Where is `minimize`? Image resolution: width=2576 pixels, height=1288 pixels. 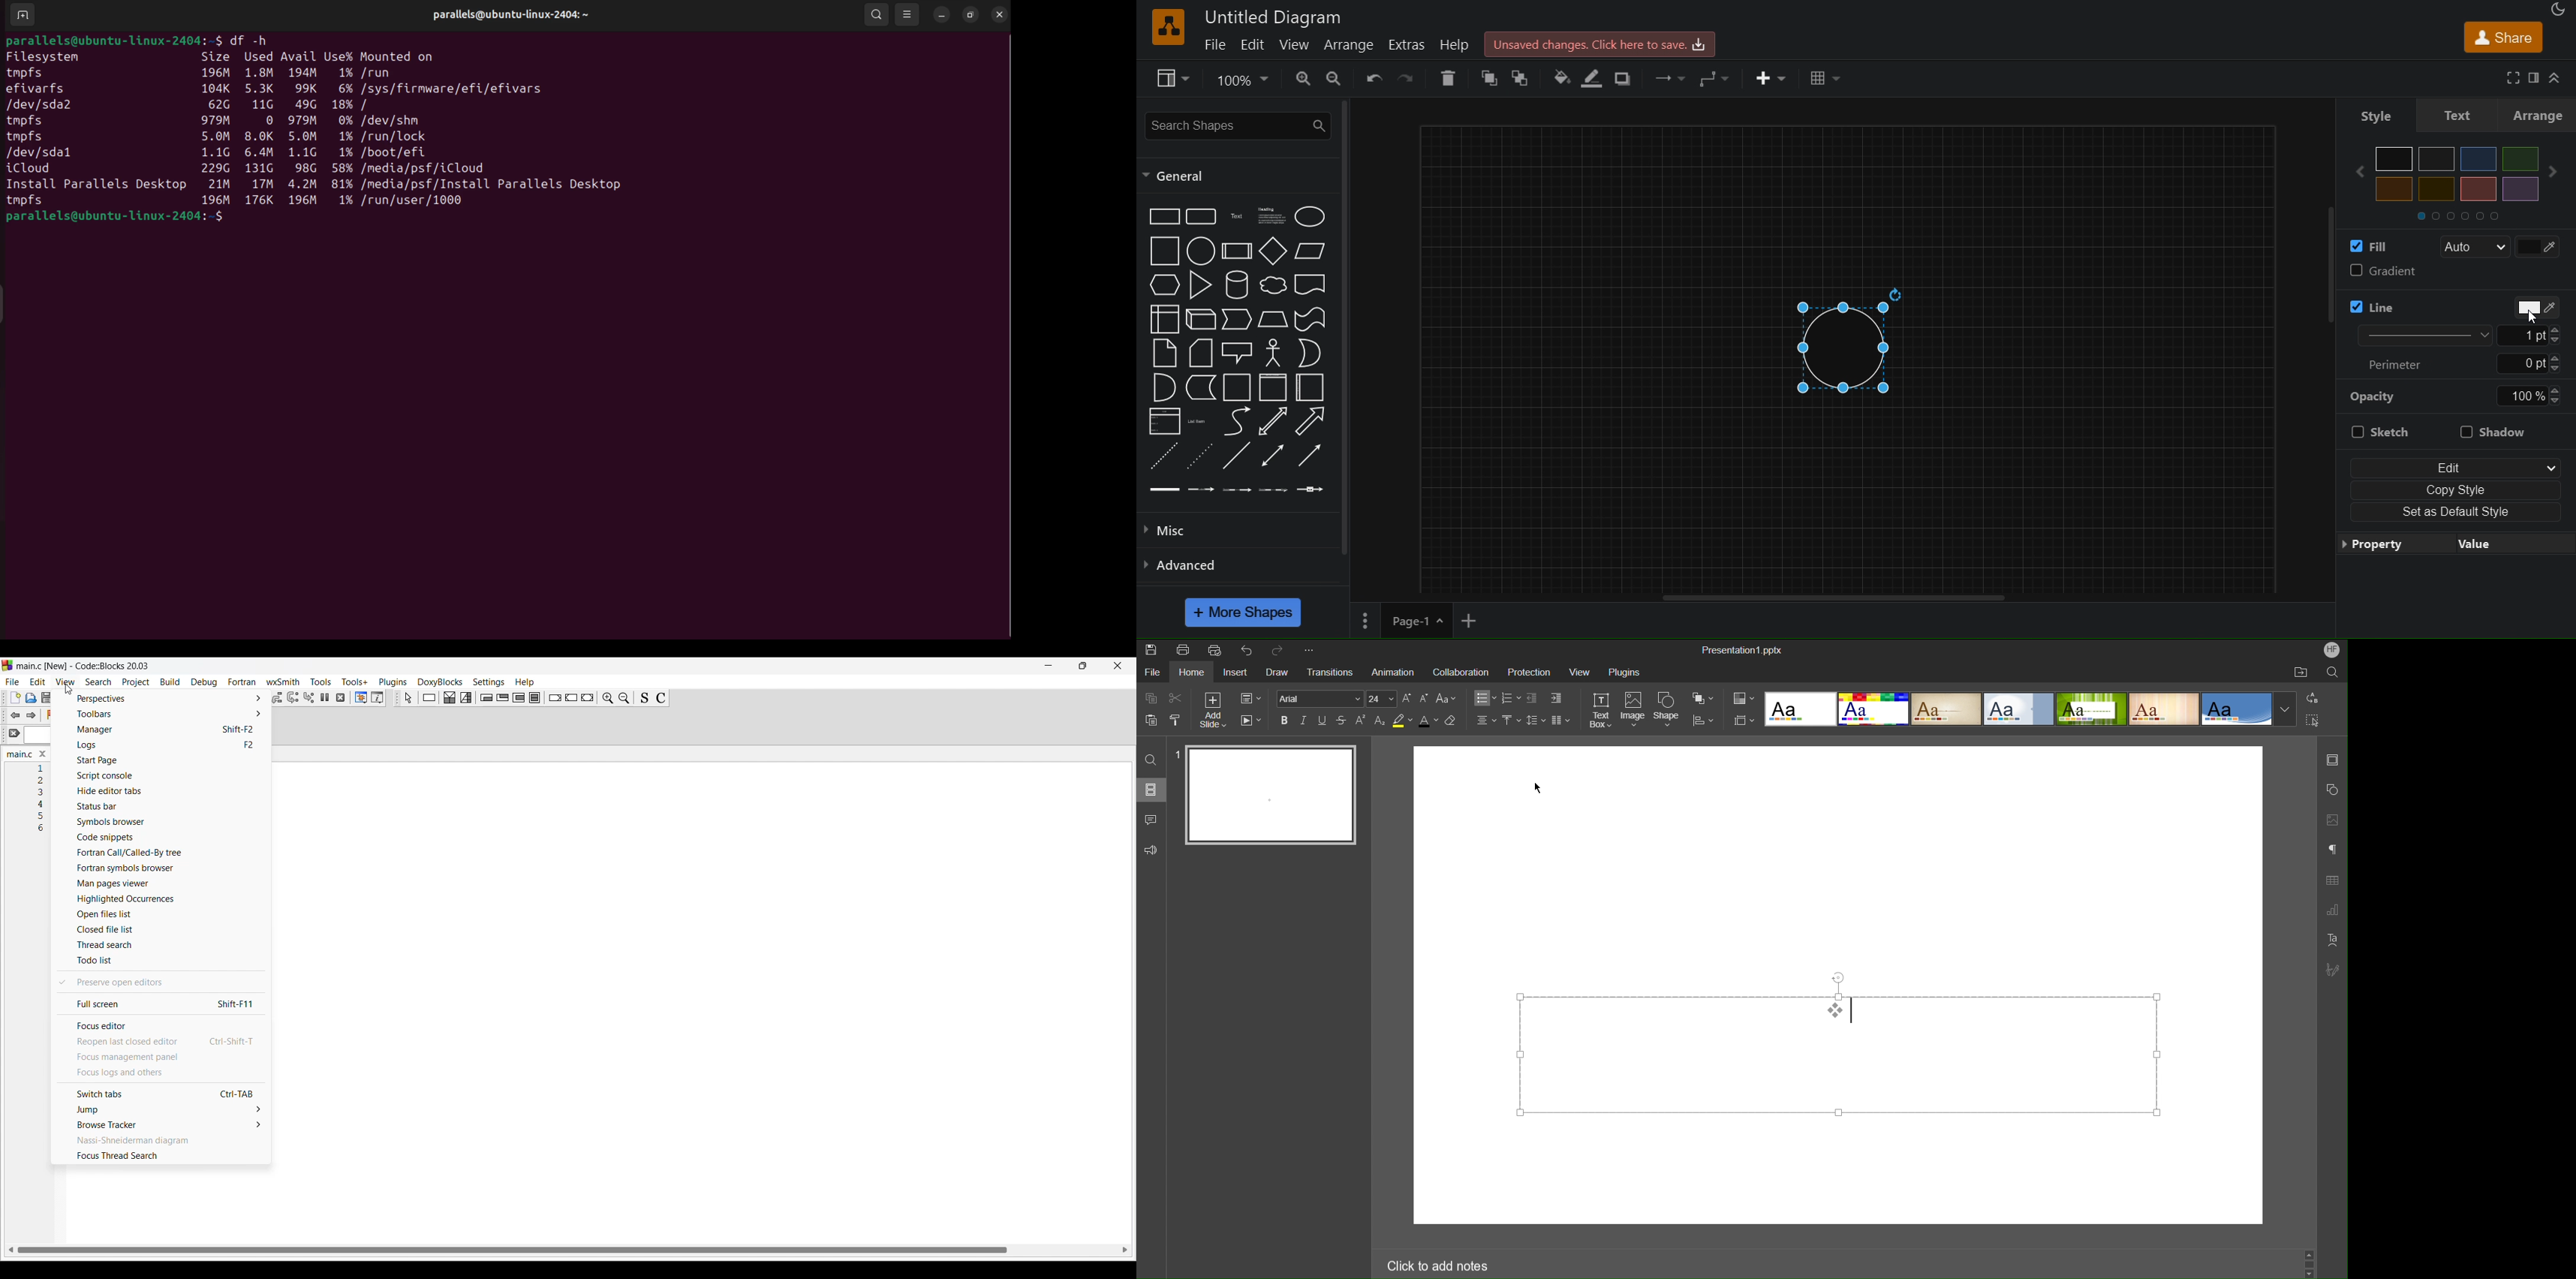
minimize is located at coordinates (943, 14).